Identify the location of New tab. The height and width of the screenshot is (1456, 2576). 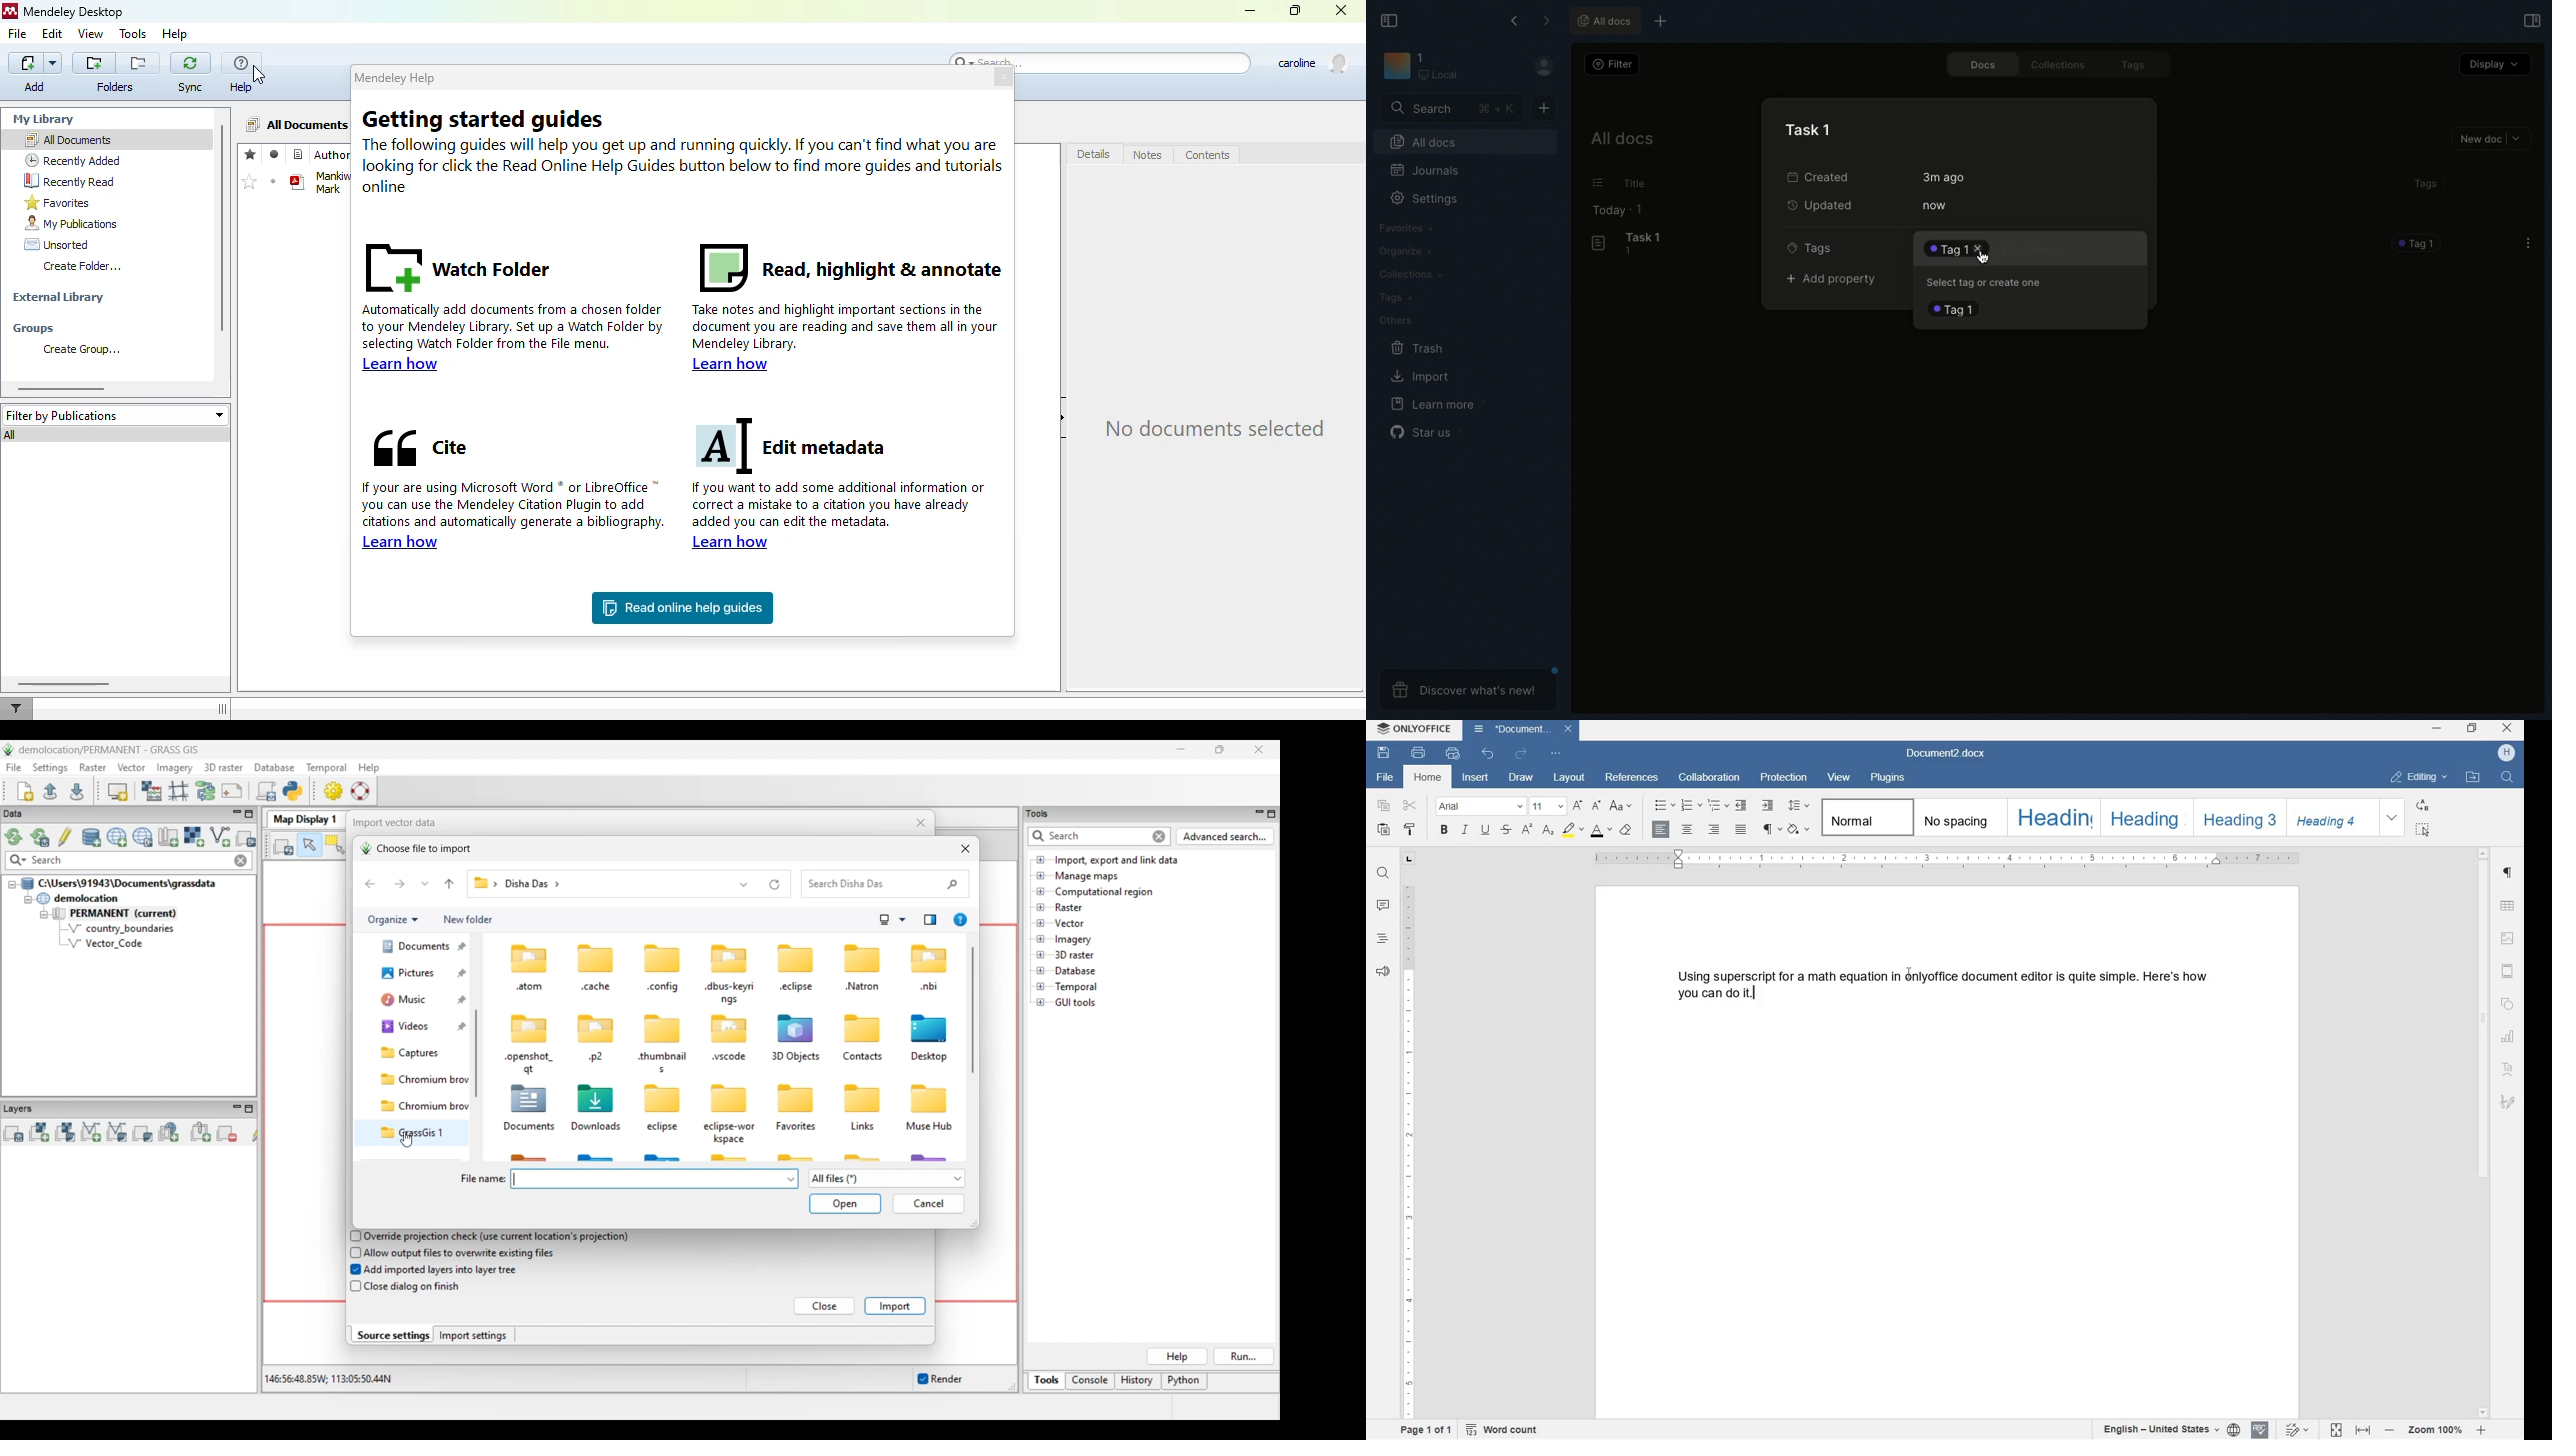
(1662, 21).